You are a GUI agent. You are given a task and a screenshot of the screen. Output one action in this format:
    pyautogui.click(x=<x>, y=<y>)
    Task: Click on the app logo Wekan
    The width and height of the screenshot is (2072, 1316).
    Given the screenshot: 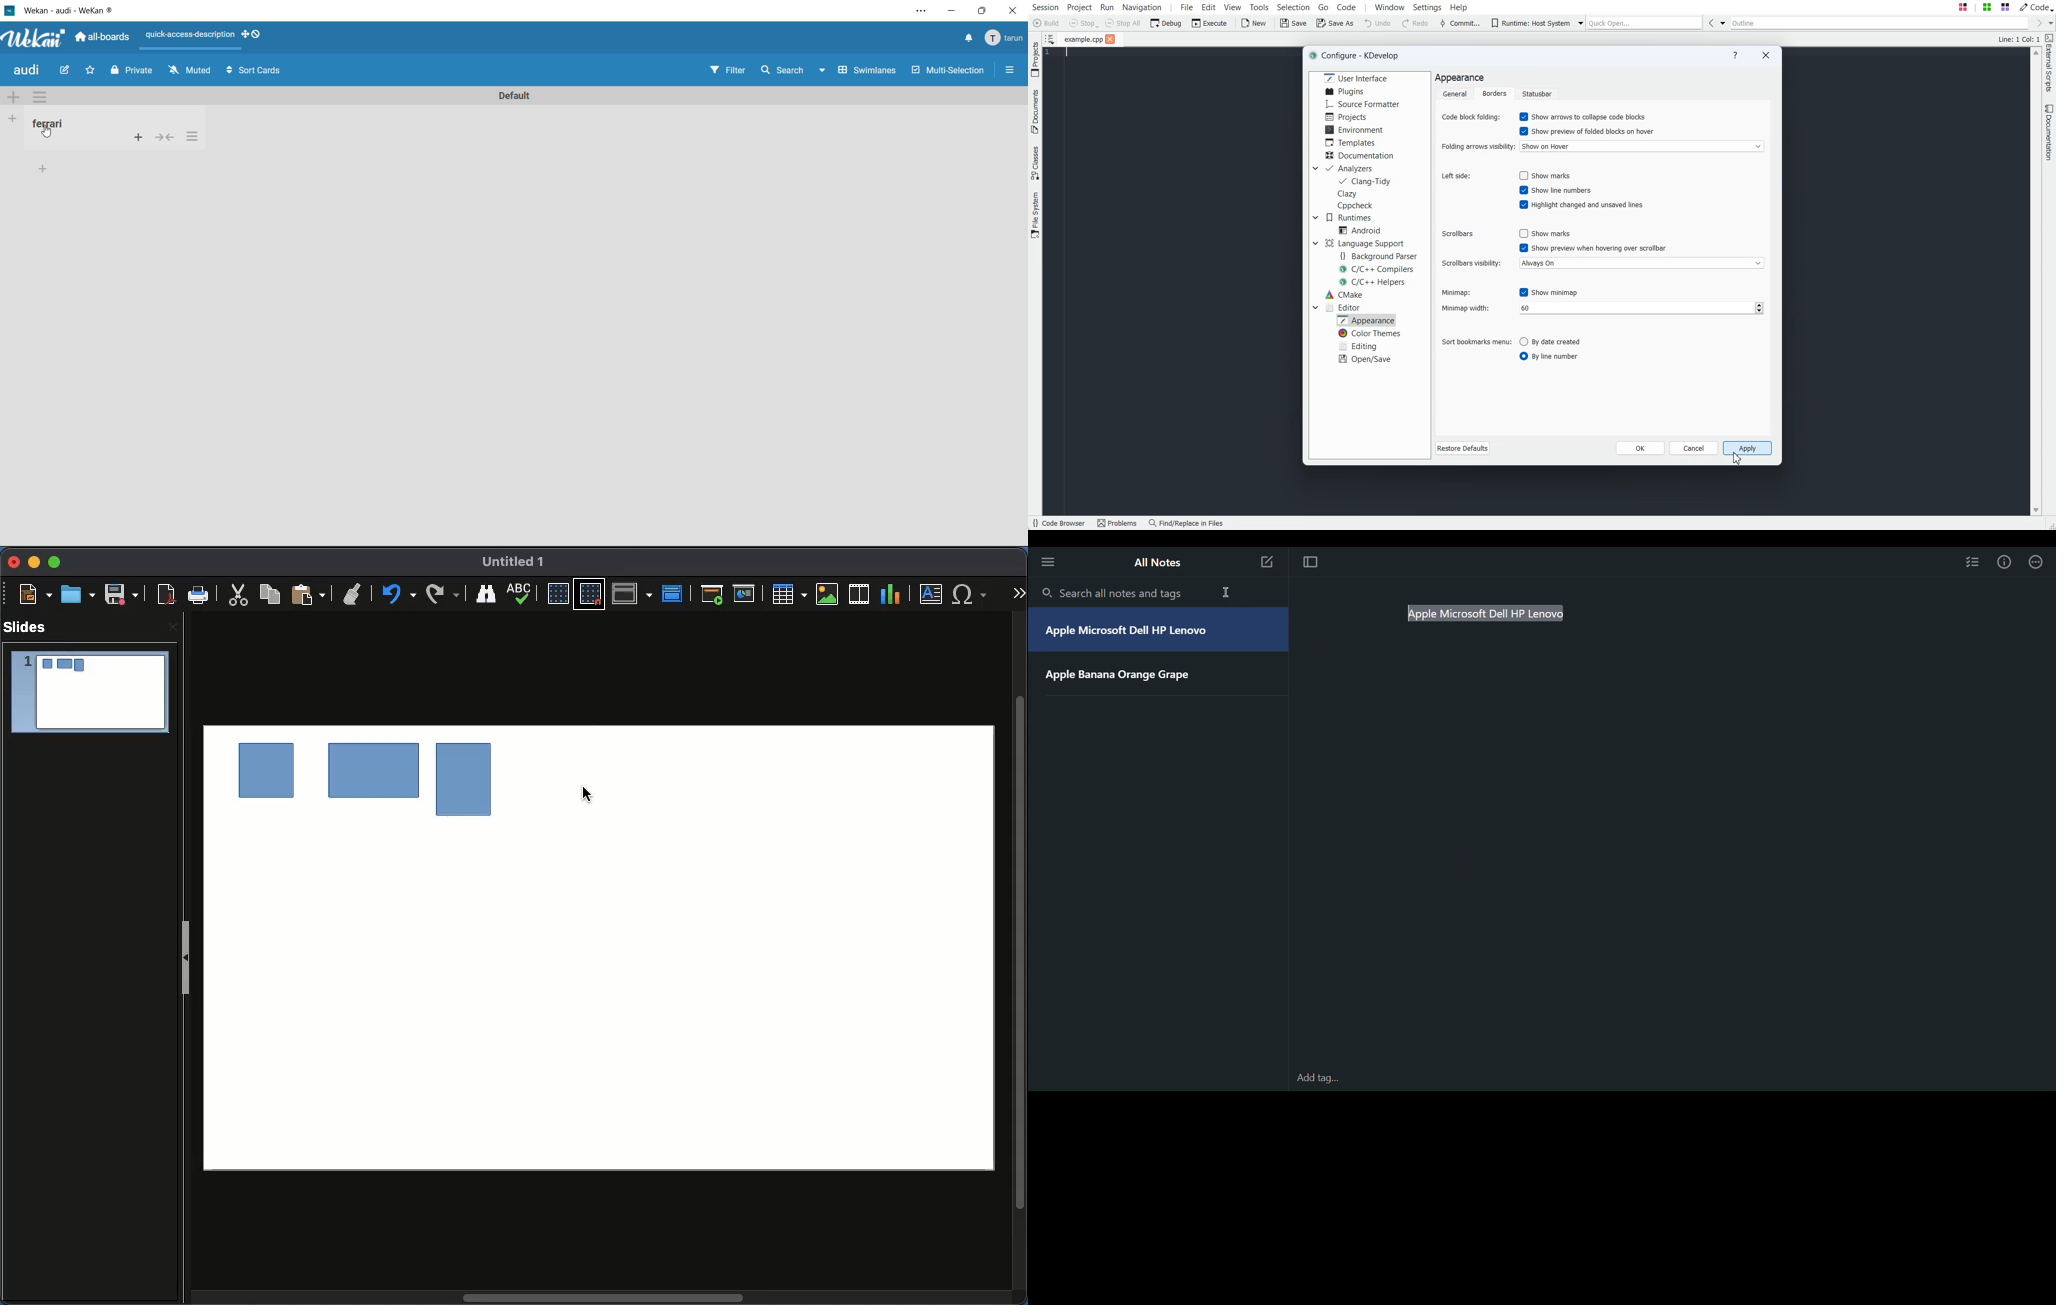 What is the action you would take?
    pyautogui.click(x=34, y=39)
    